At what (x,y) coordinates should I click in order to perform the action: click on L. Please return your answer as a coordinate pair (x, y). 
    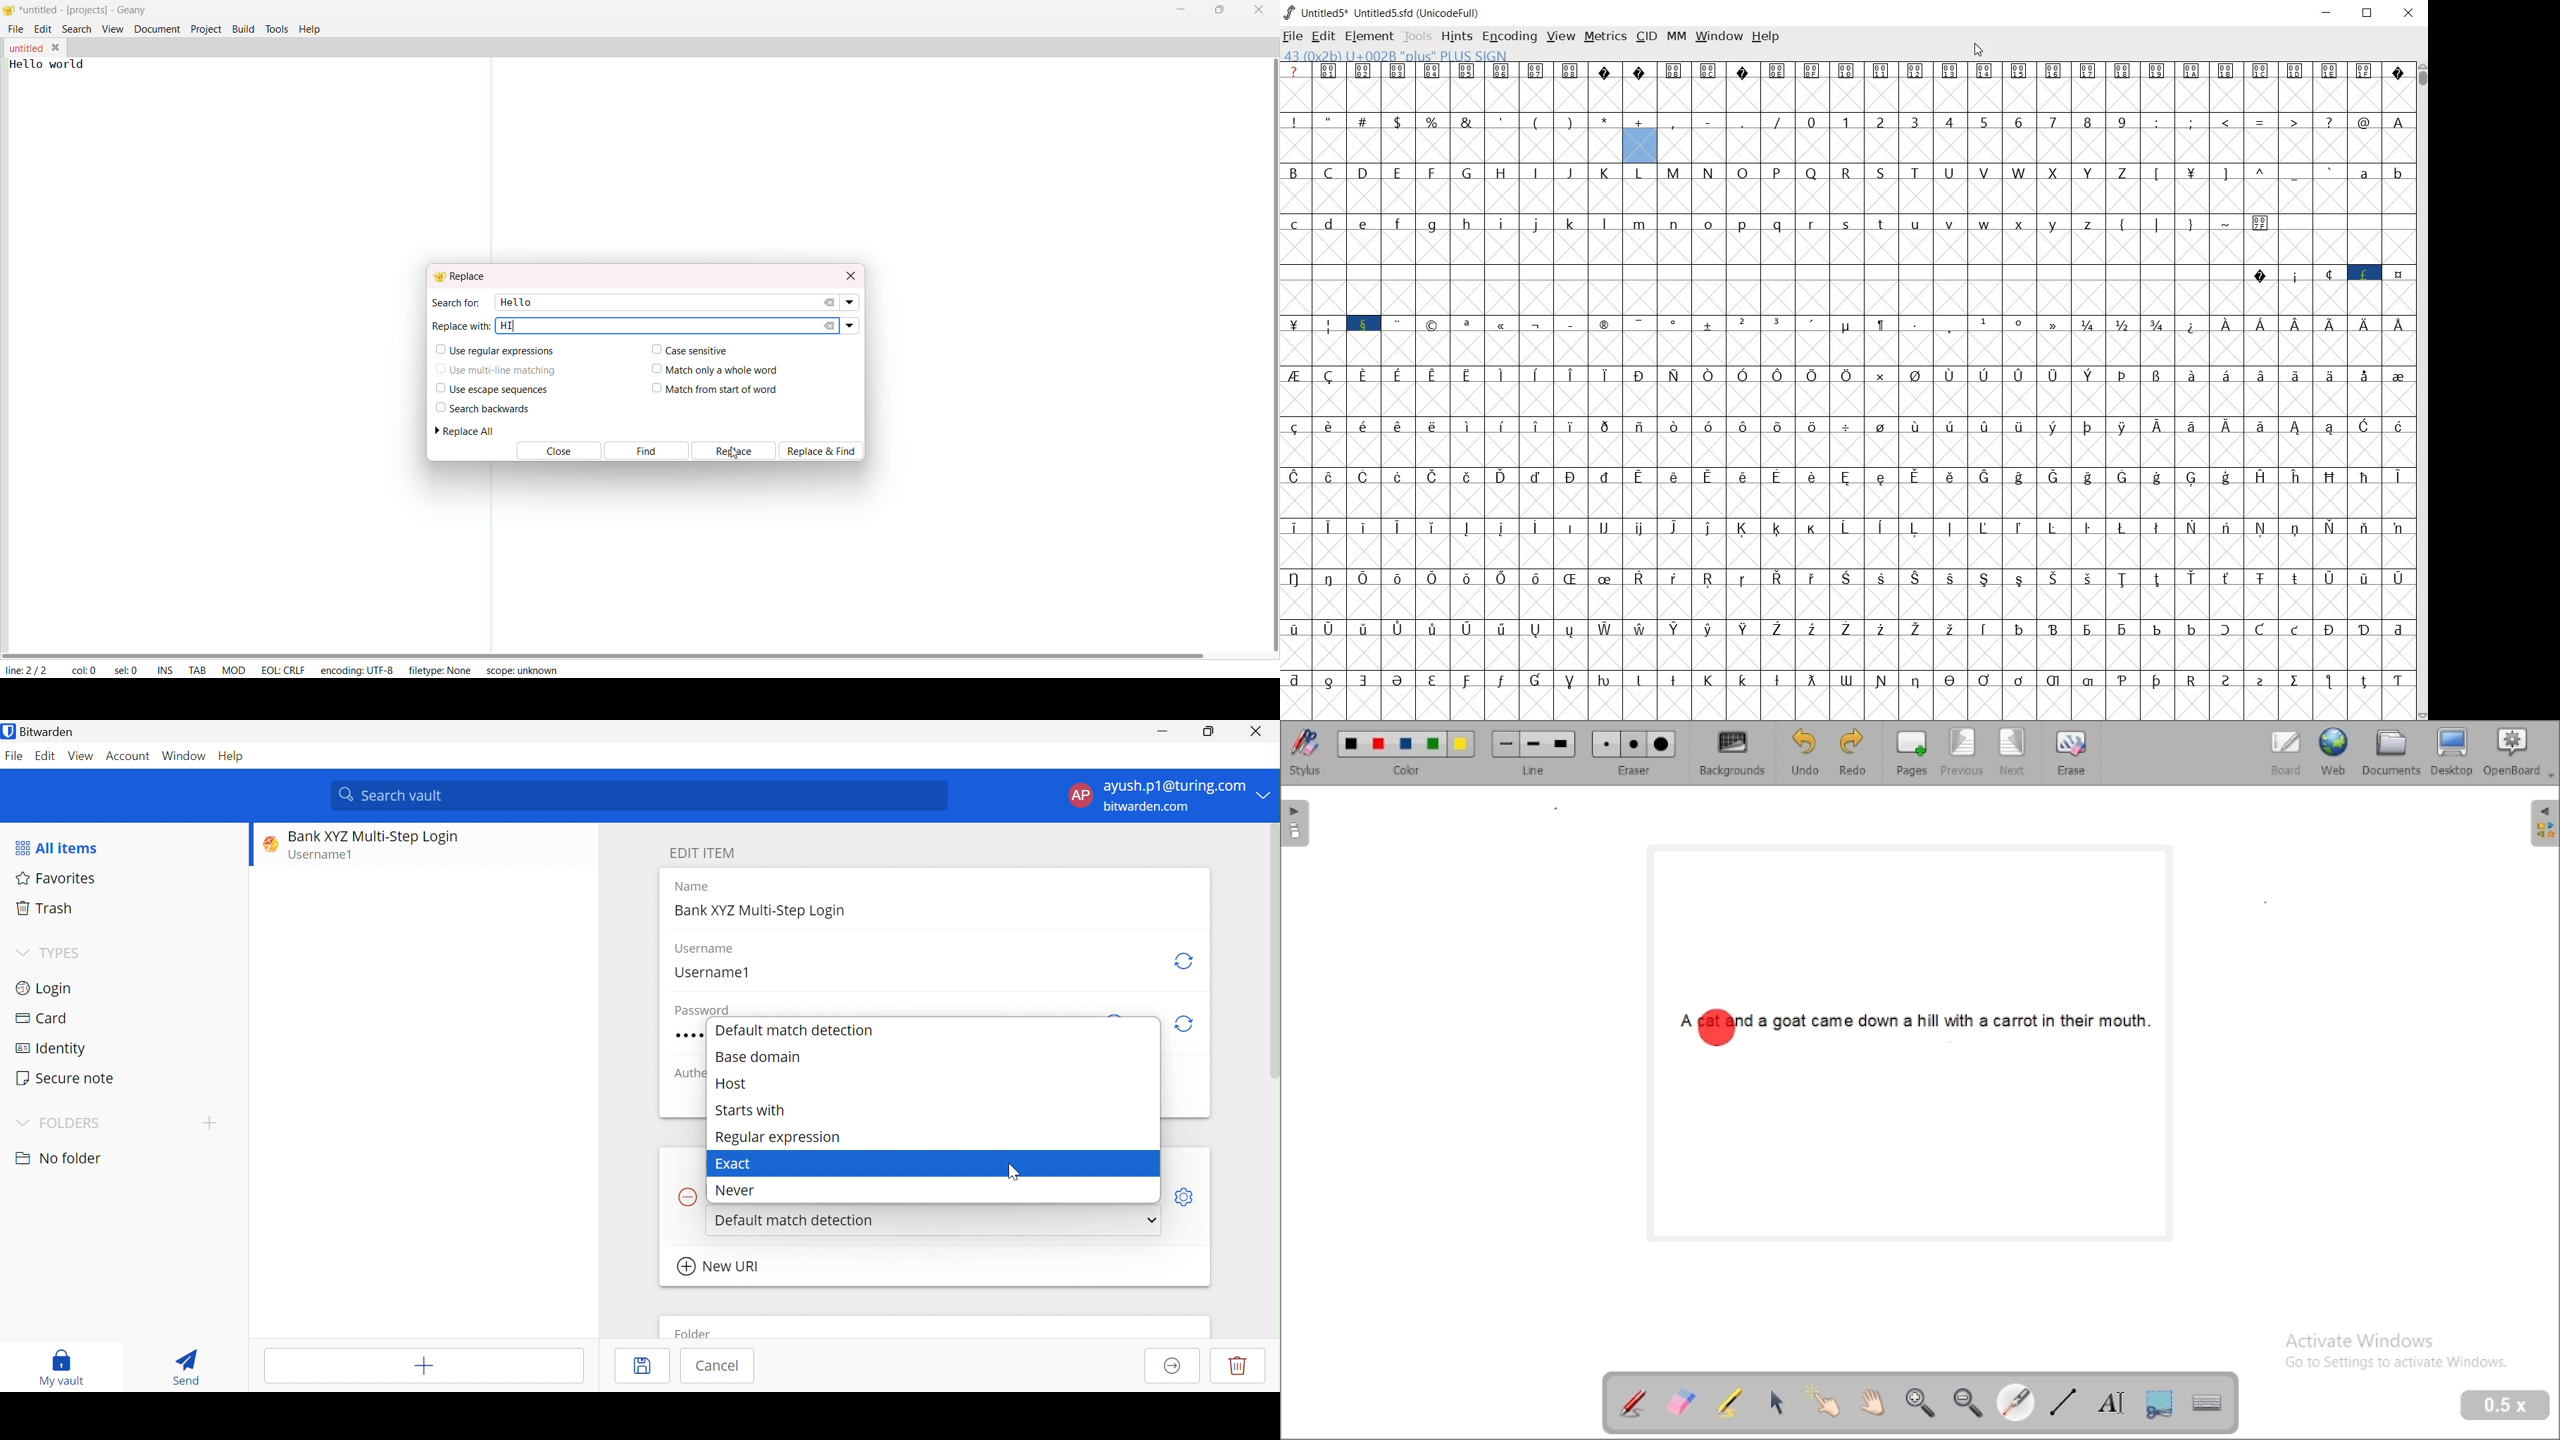
    Looking at the image, I should click on (2160, 188).